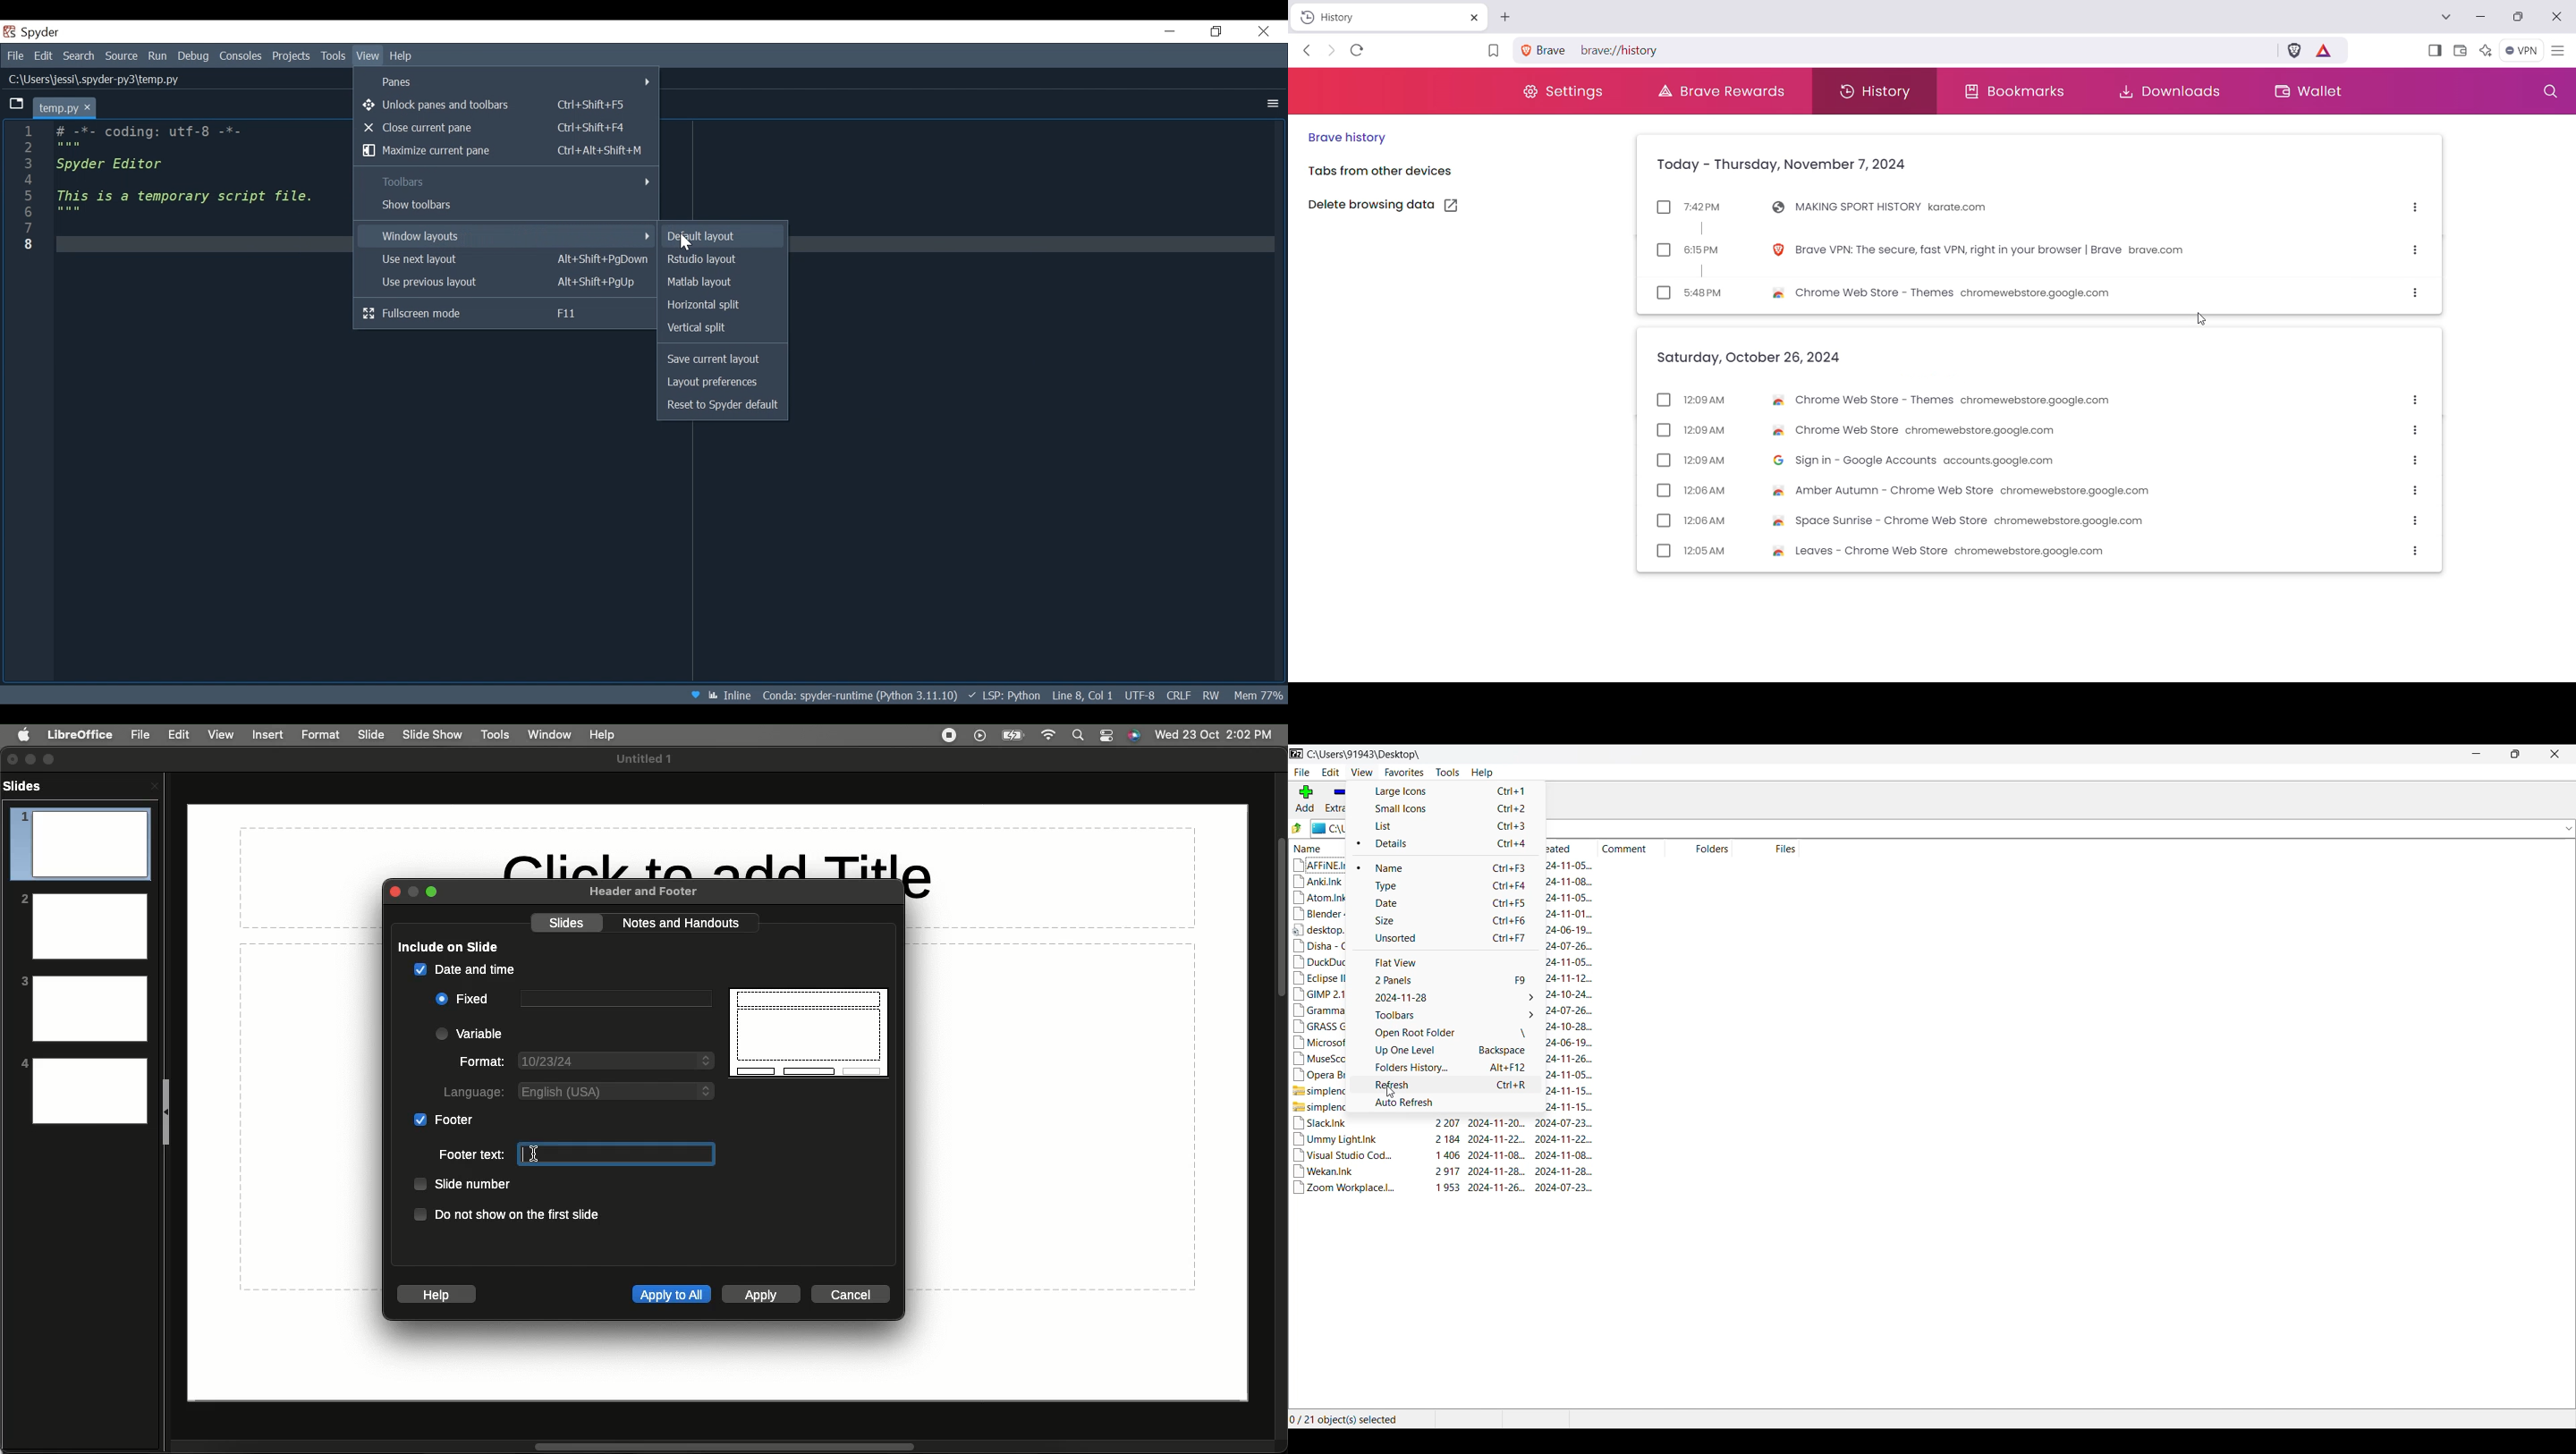 This screenshot has height=1456, width=2576. What do you see at coordinates (1444, 903) in the screenshot?
I see `Date` at bounding box center [1444, 903].